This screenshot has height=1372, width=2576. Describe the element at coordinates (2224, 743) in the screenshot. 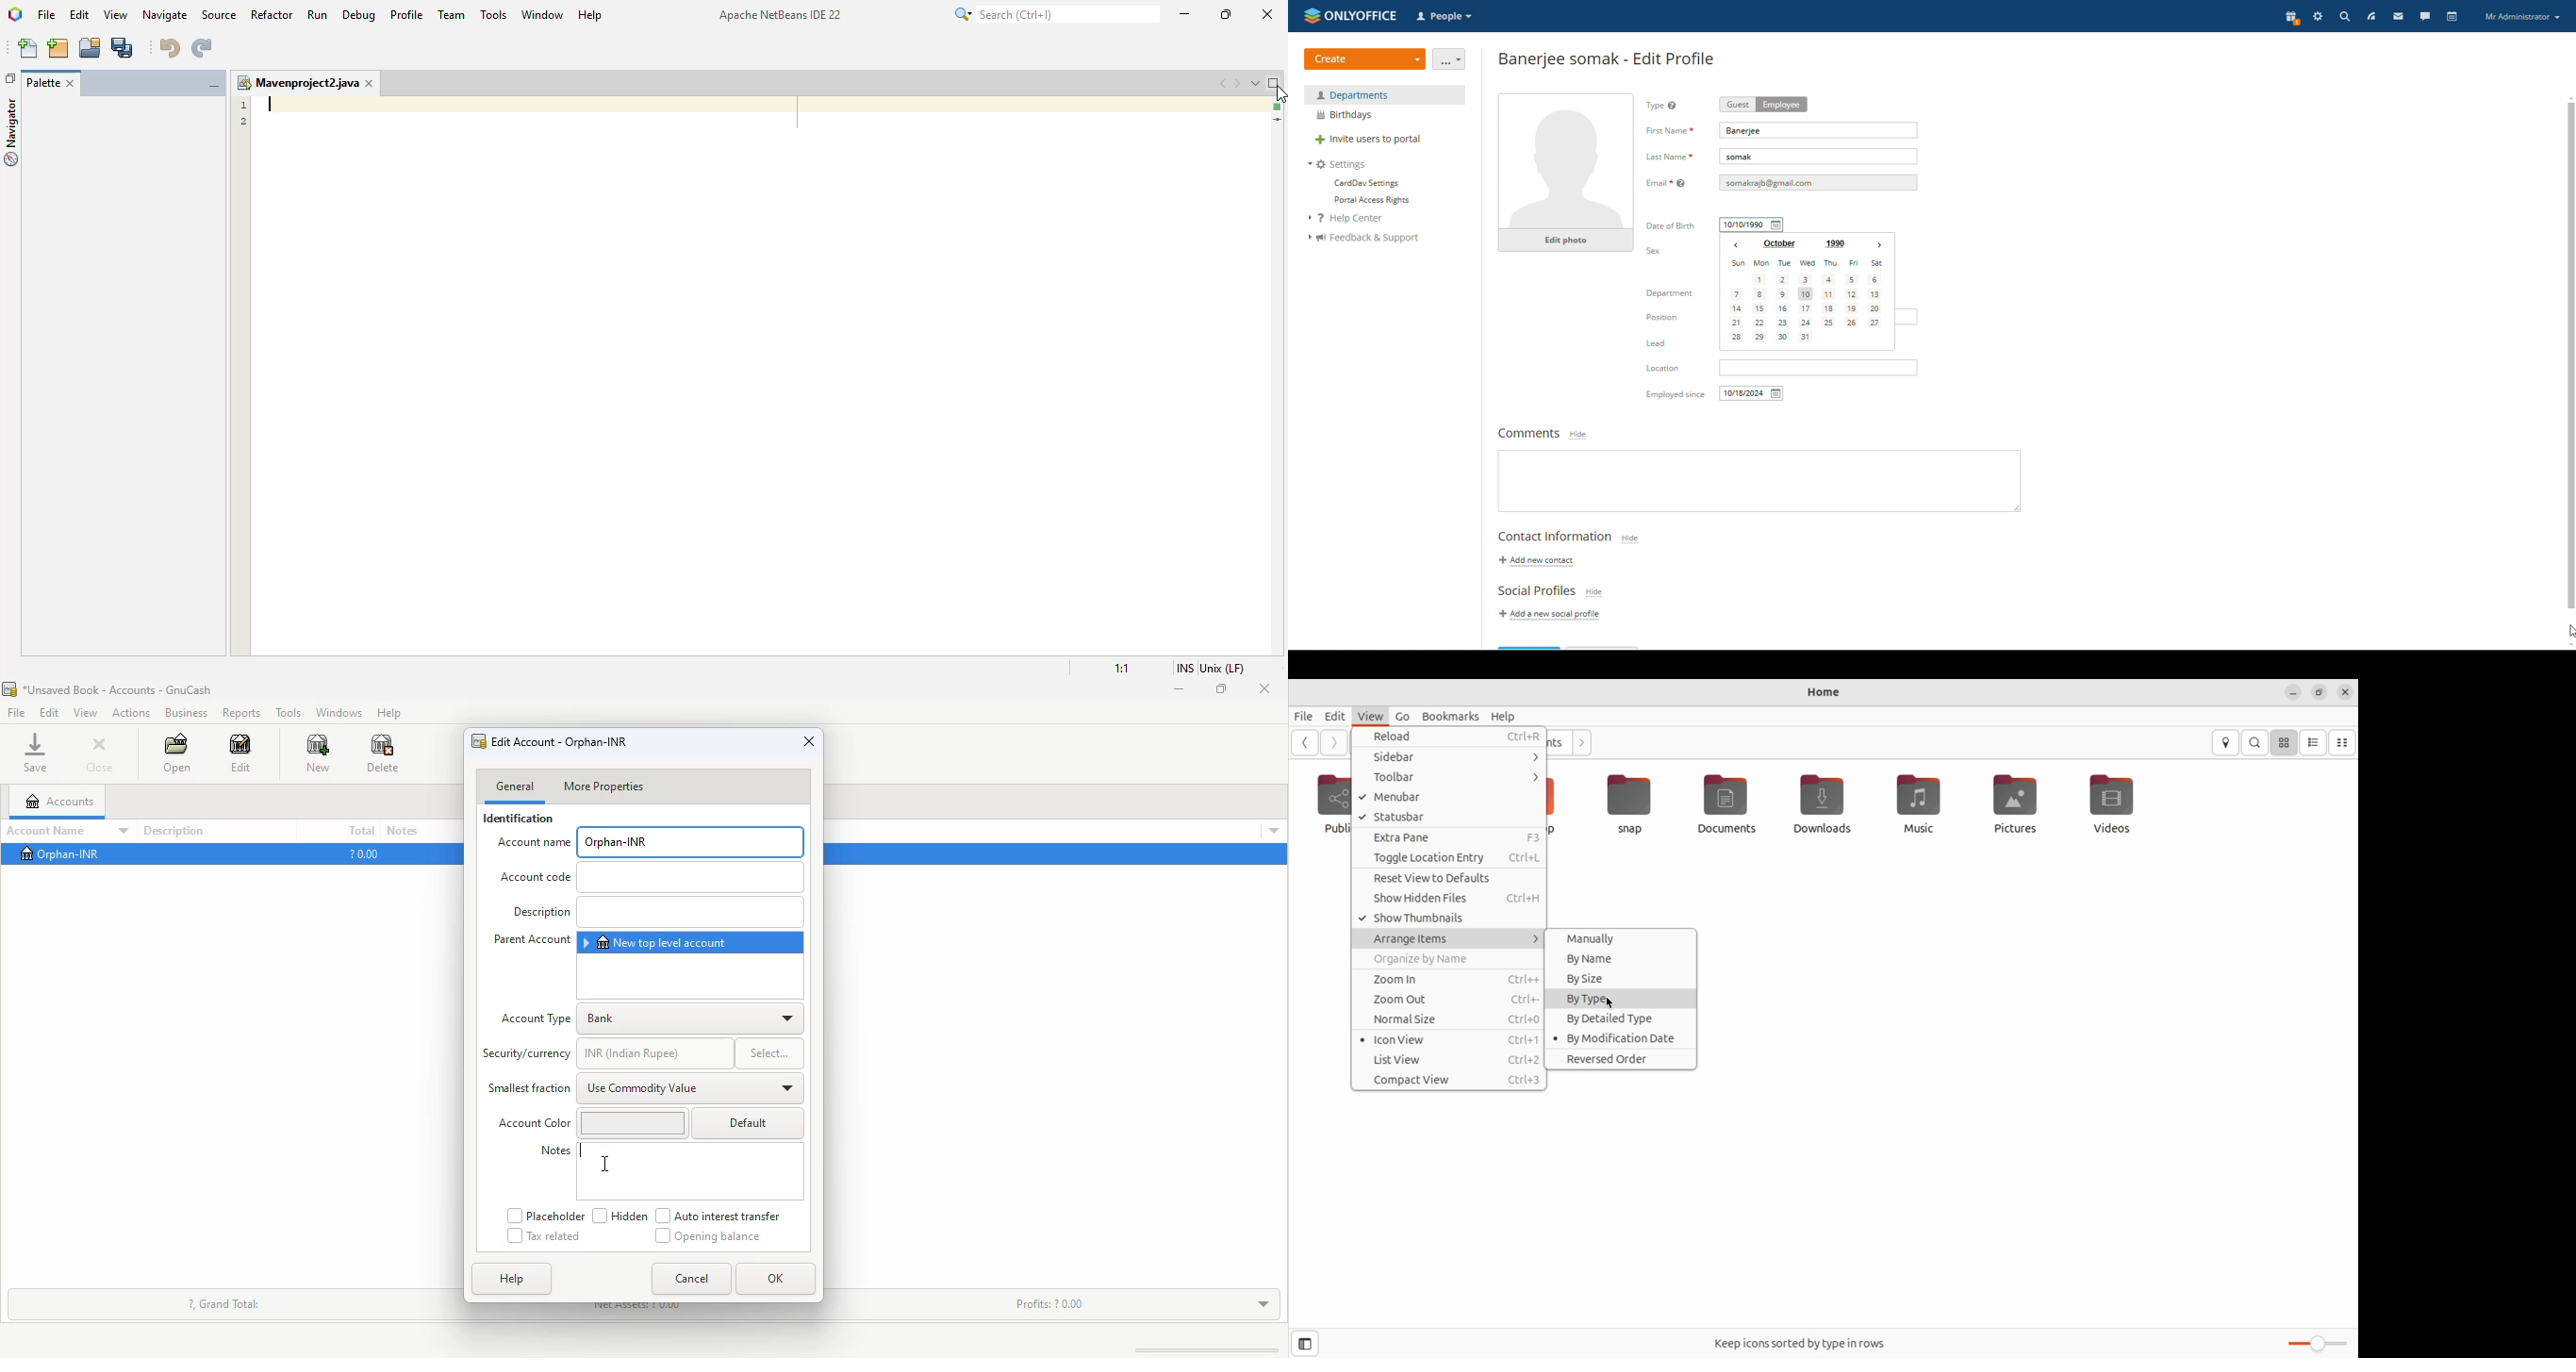

I see `location` at that location.